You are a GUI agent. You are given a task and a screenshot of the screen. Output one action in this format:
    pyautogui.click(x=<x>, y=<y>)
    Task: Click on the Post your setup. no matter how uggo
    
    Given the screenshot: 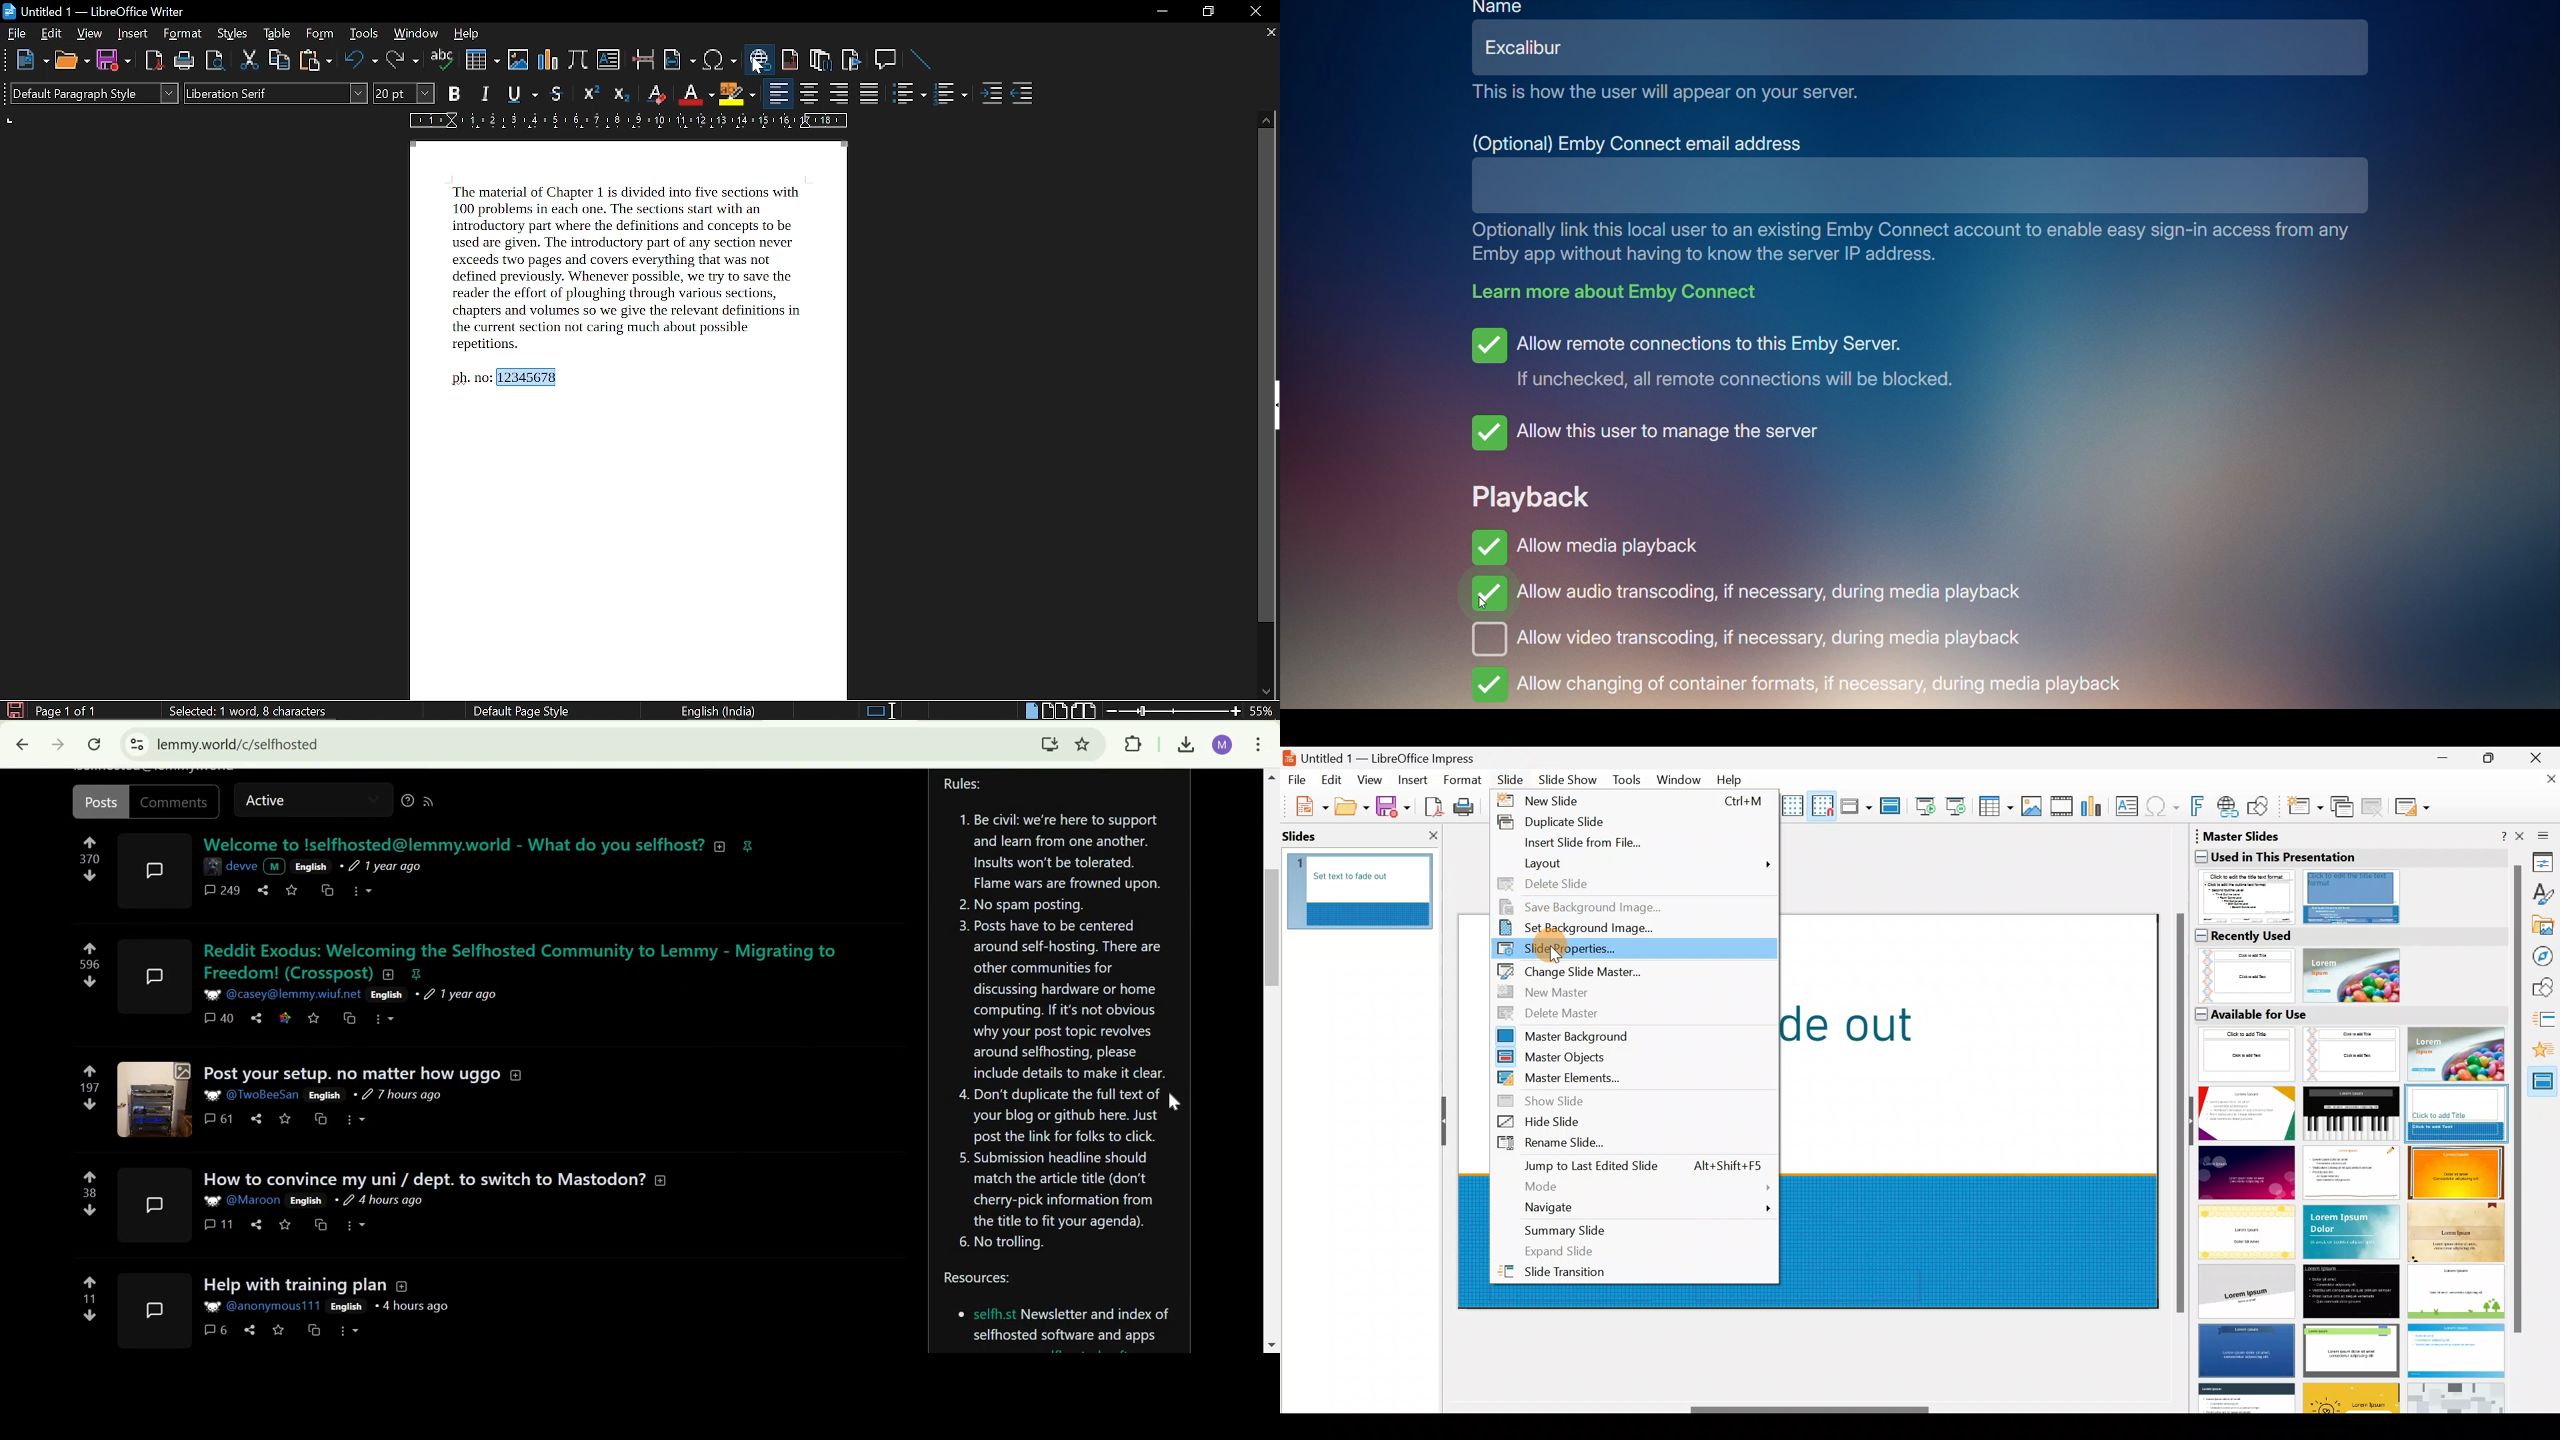 What is the action you would take?
    pyautogui.click(x=351, y=1073)
    